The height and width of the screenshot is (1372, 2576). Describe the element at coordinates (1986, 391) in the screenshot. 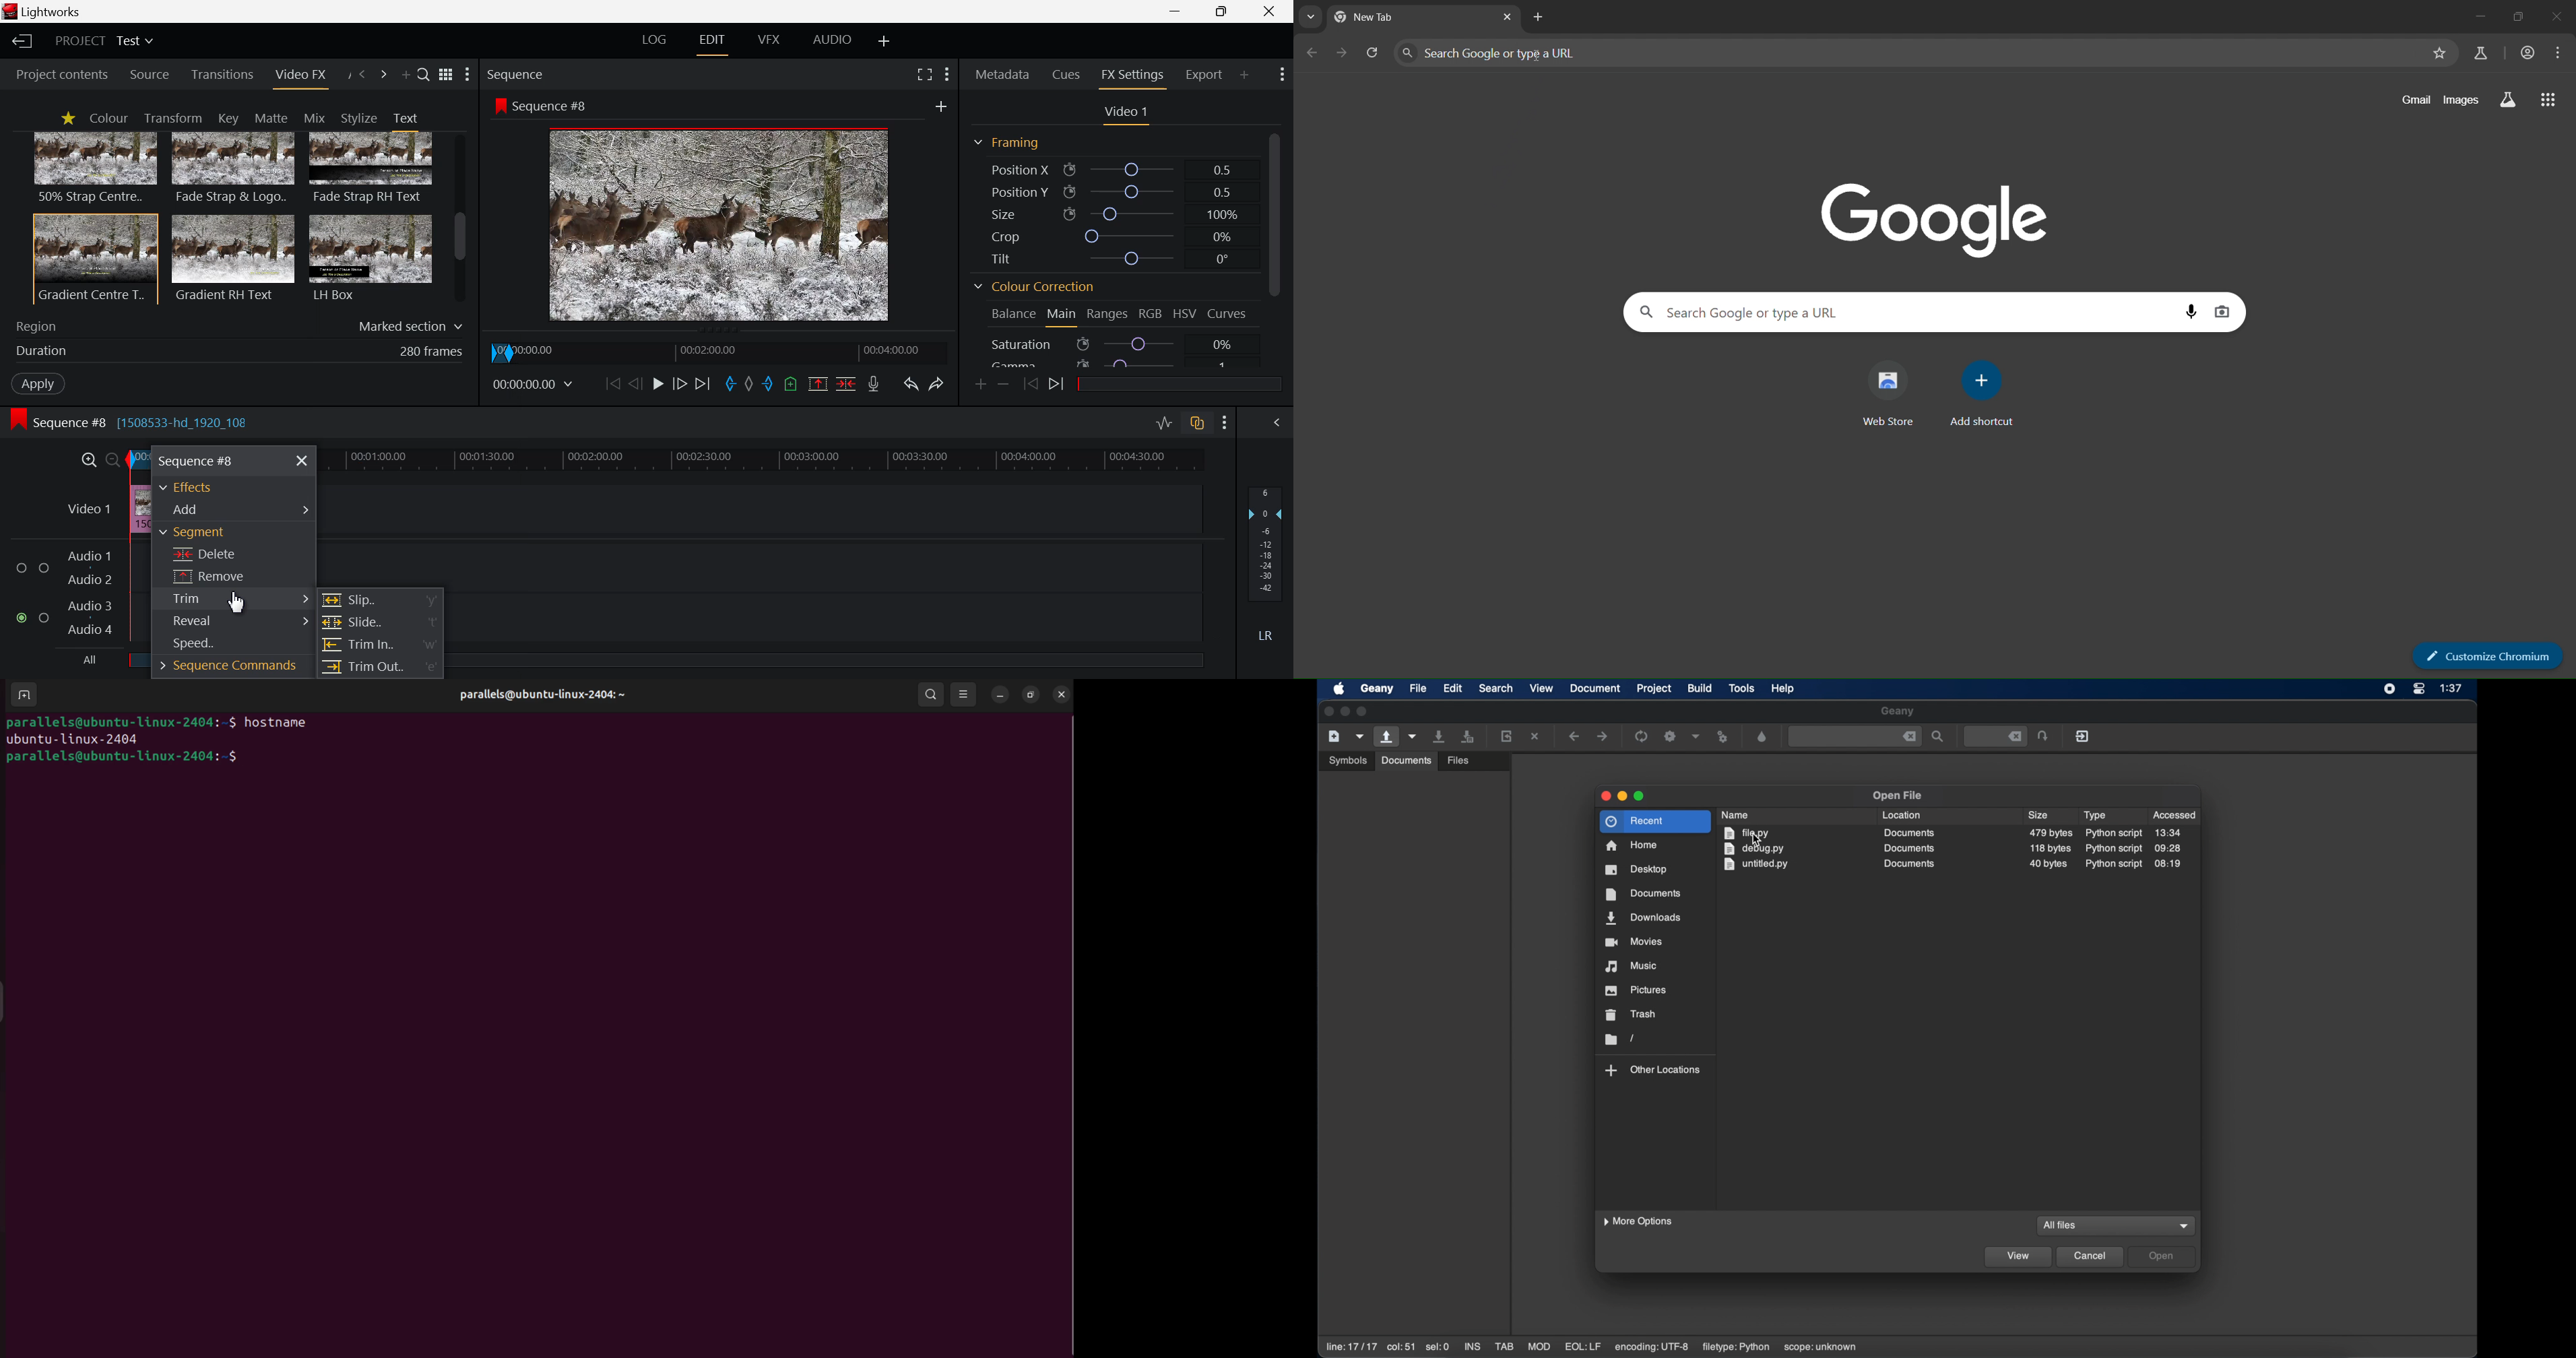

I see `add shortcut` at that location.